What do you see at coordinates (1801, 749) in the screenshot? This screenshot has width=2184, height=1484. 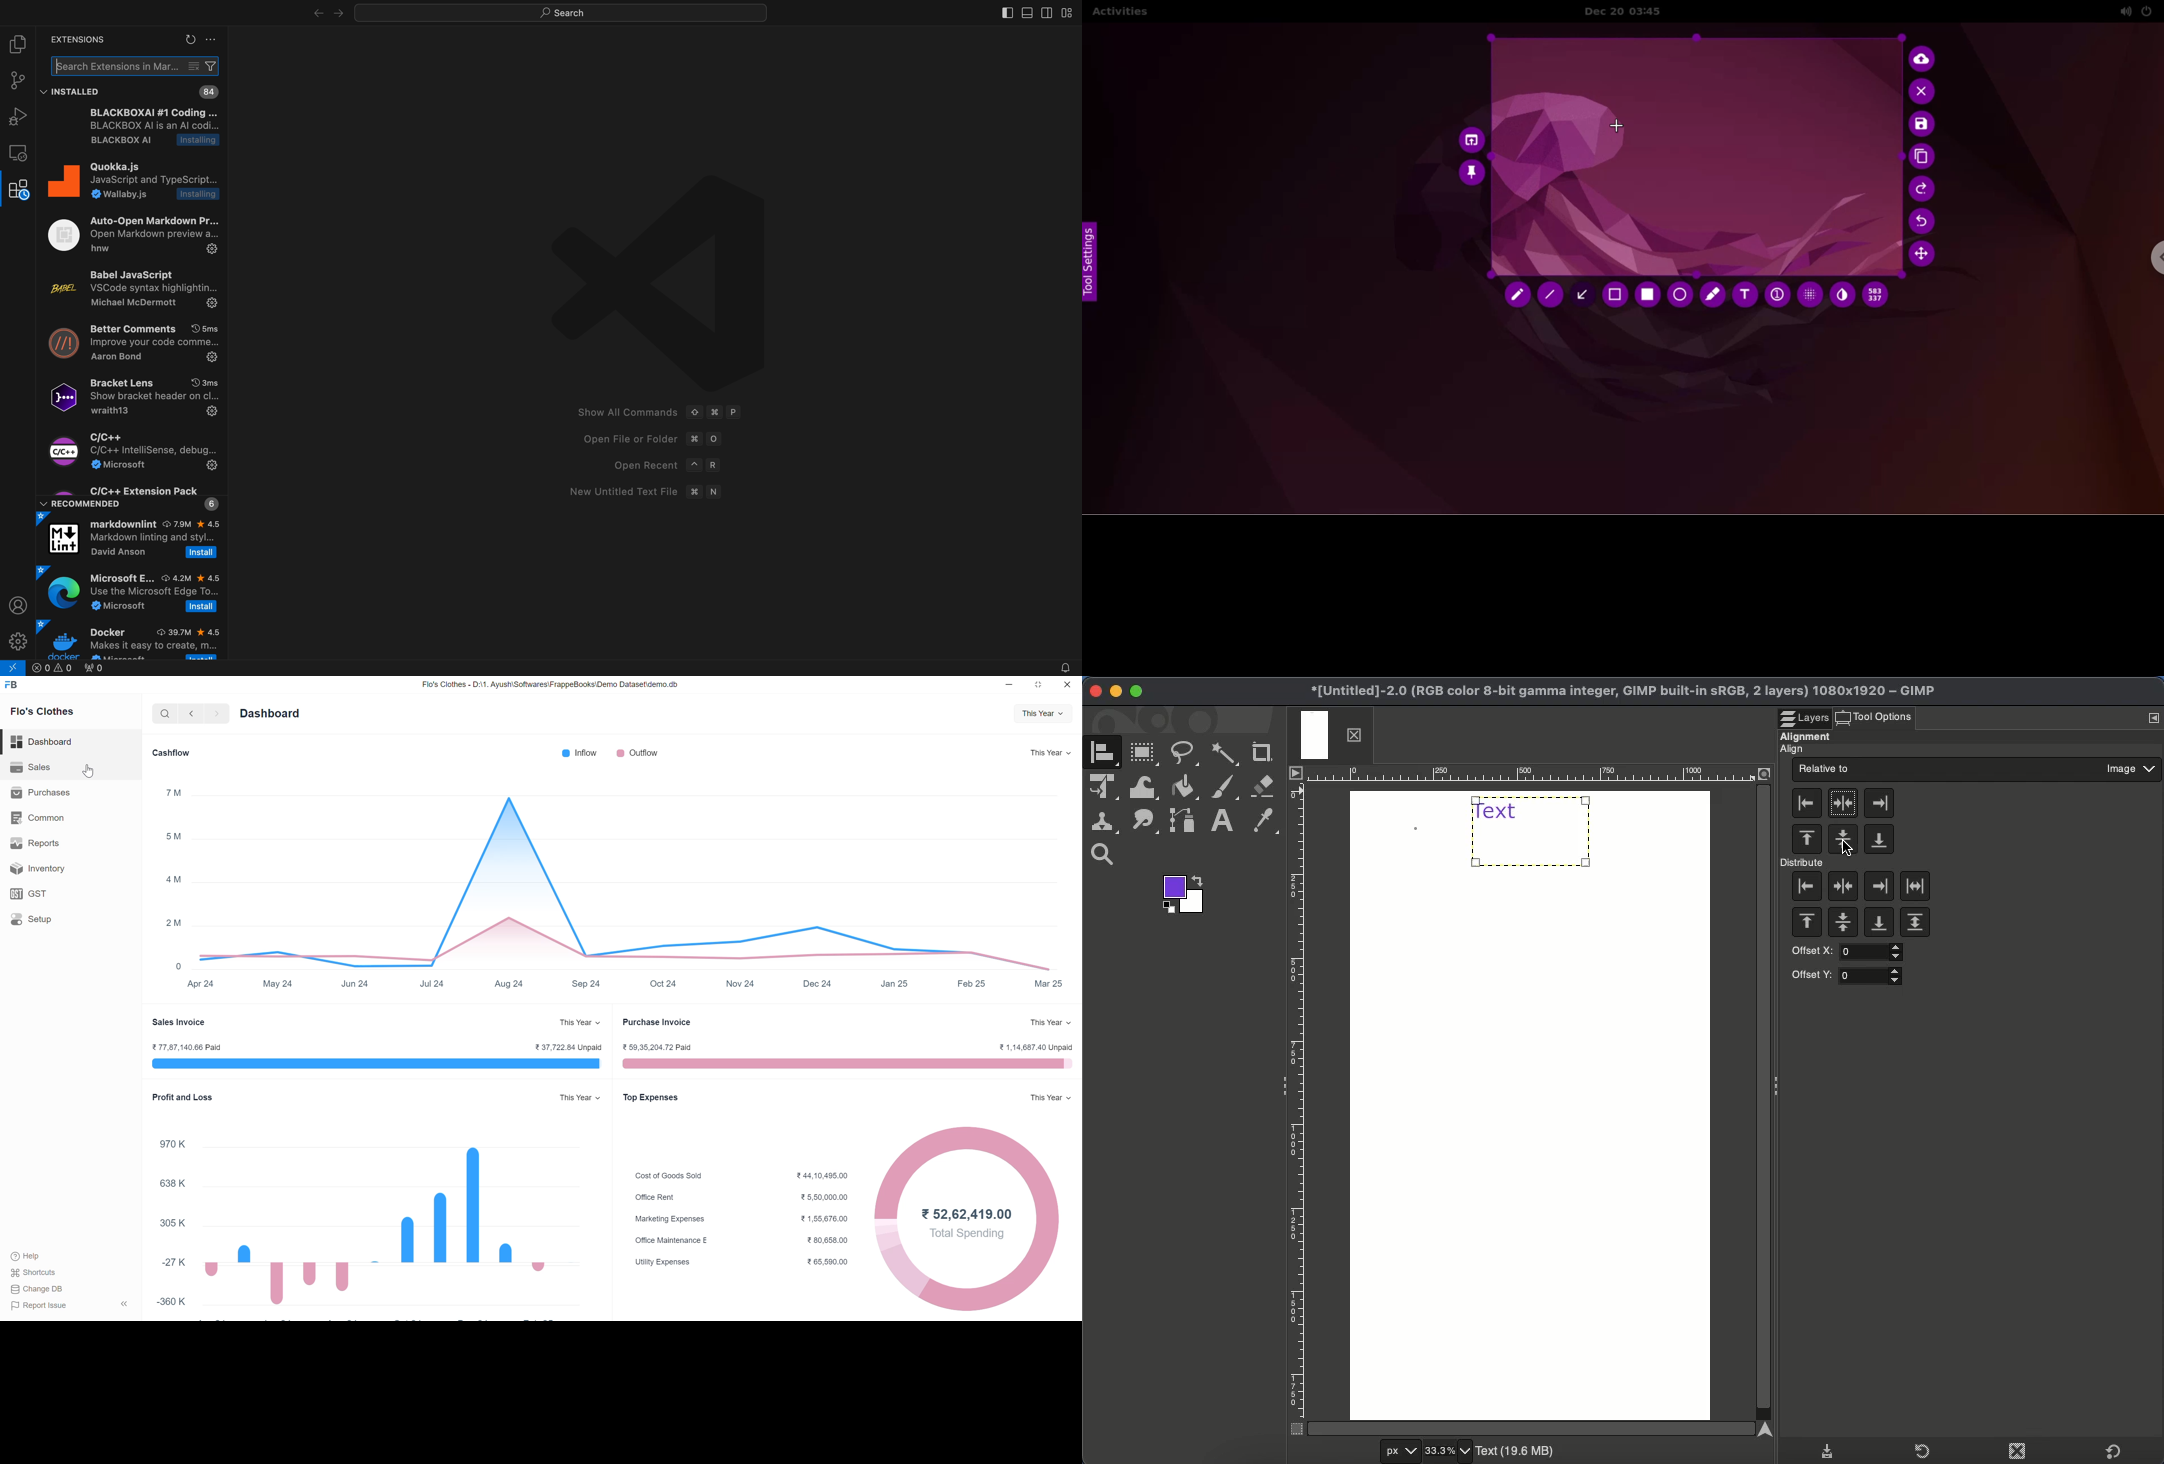 I see `Align` at bounding box center [1801, 749].